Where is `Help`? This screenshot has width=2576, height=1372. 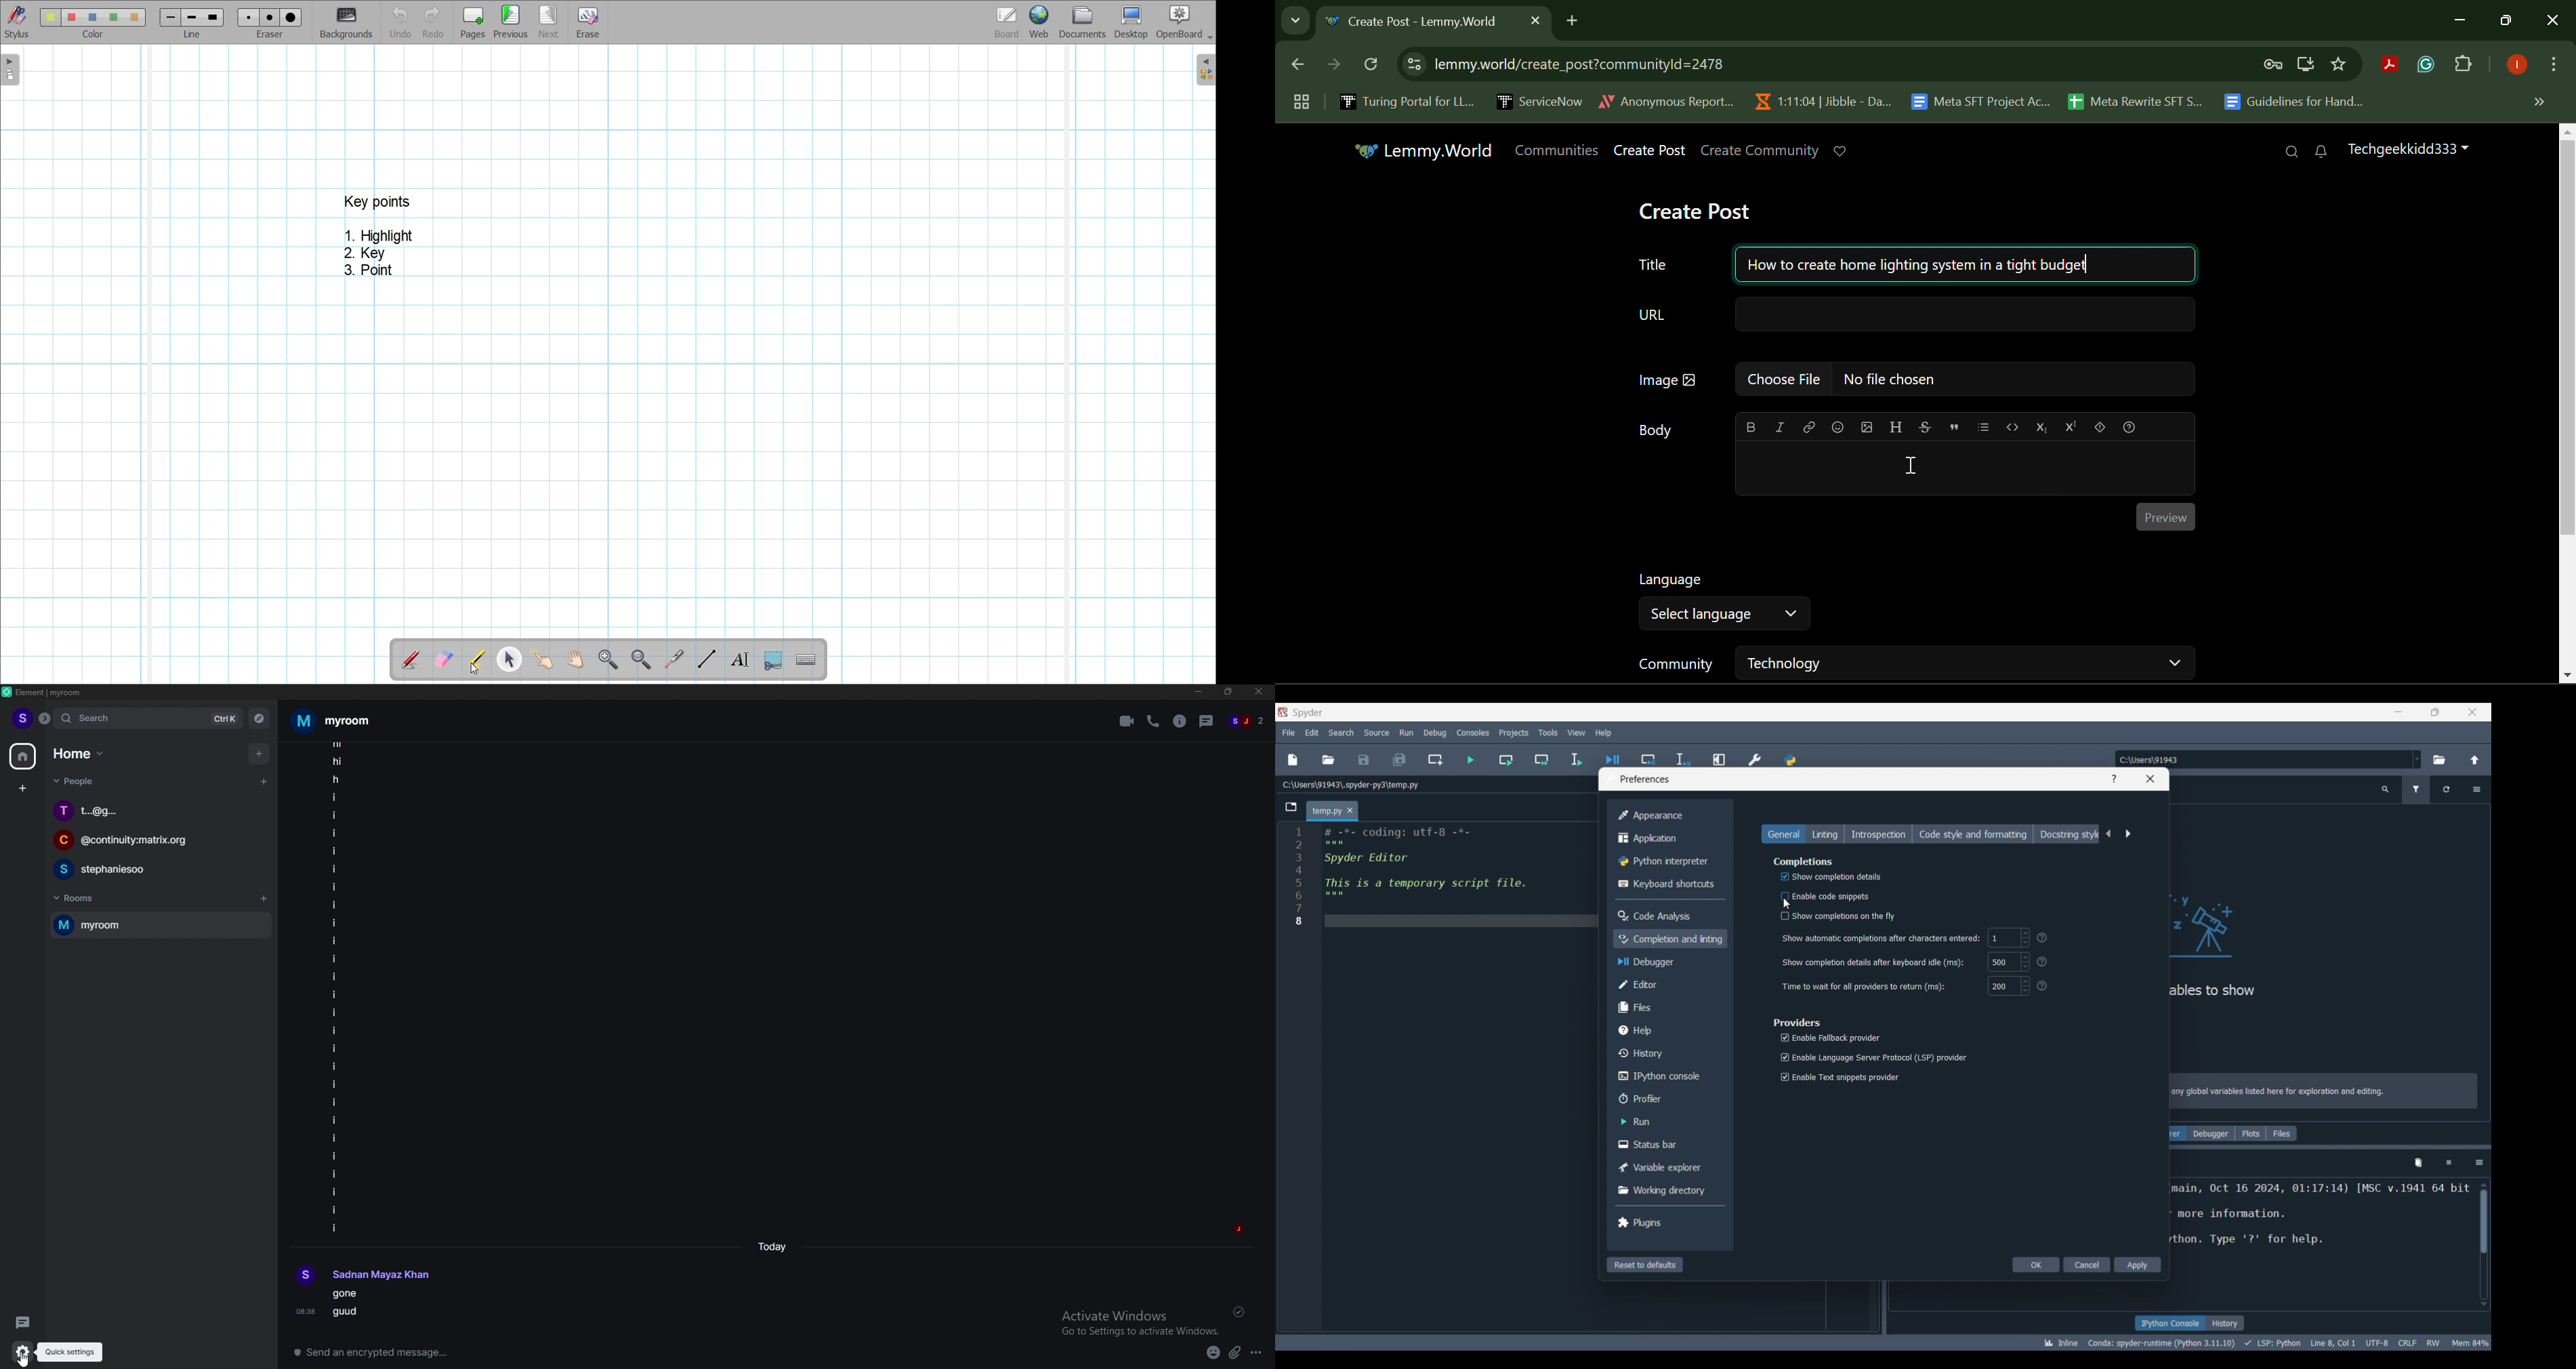 Help is located at coordinates (1668, 1030).